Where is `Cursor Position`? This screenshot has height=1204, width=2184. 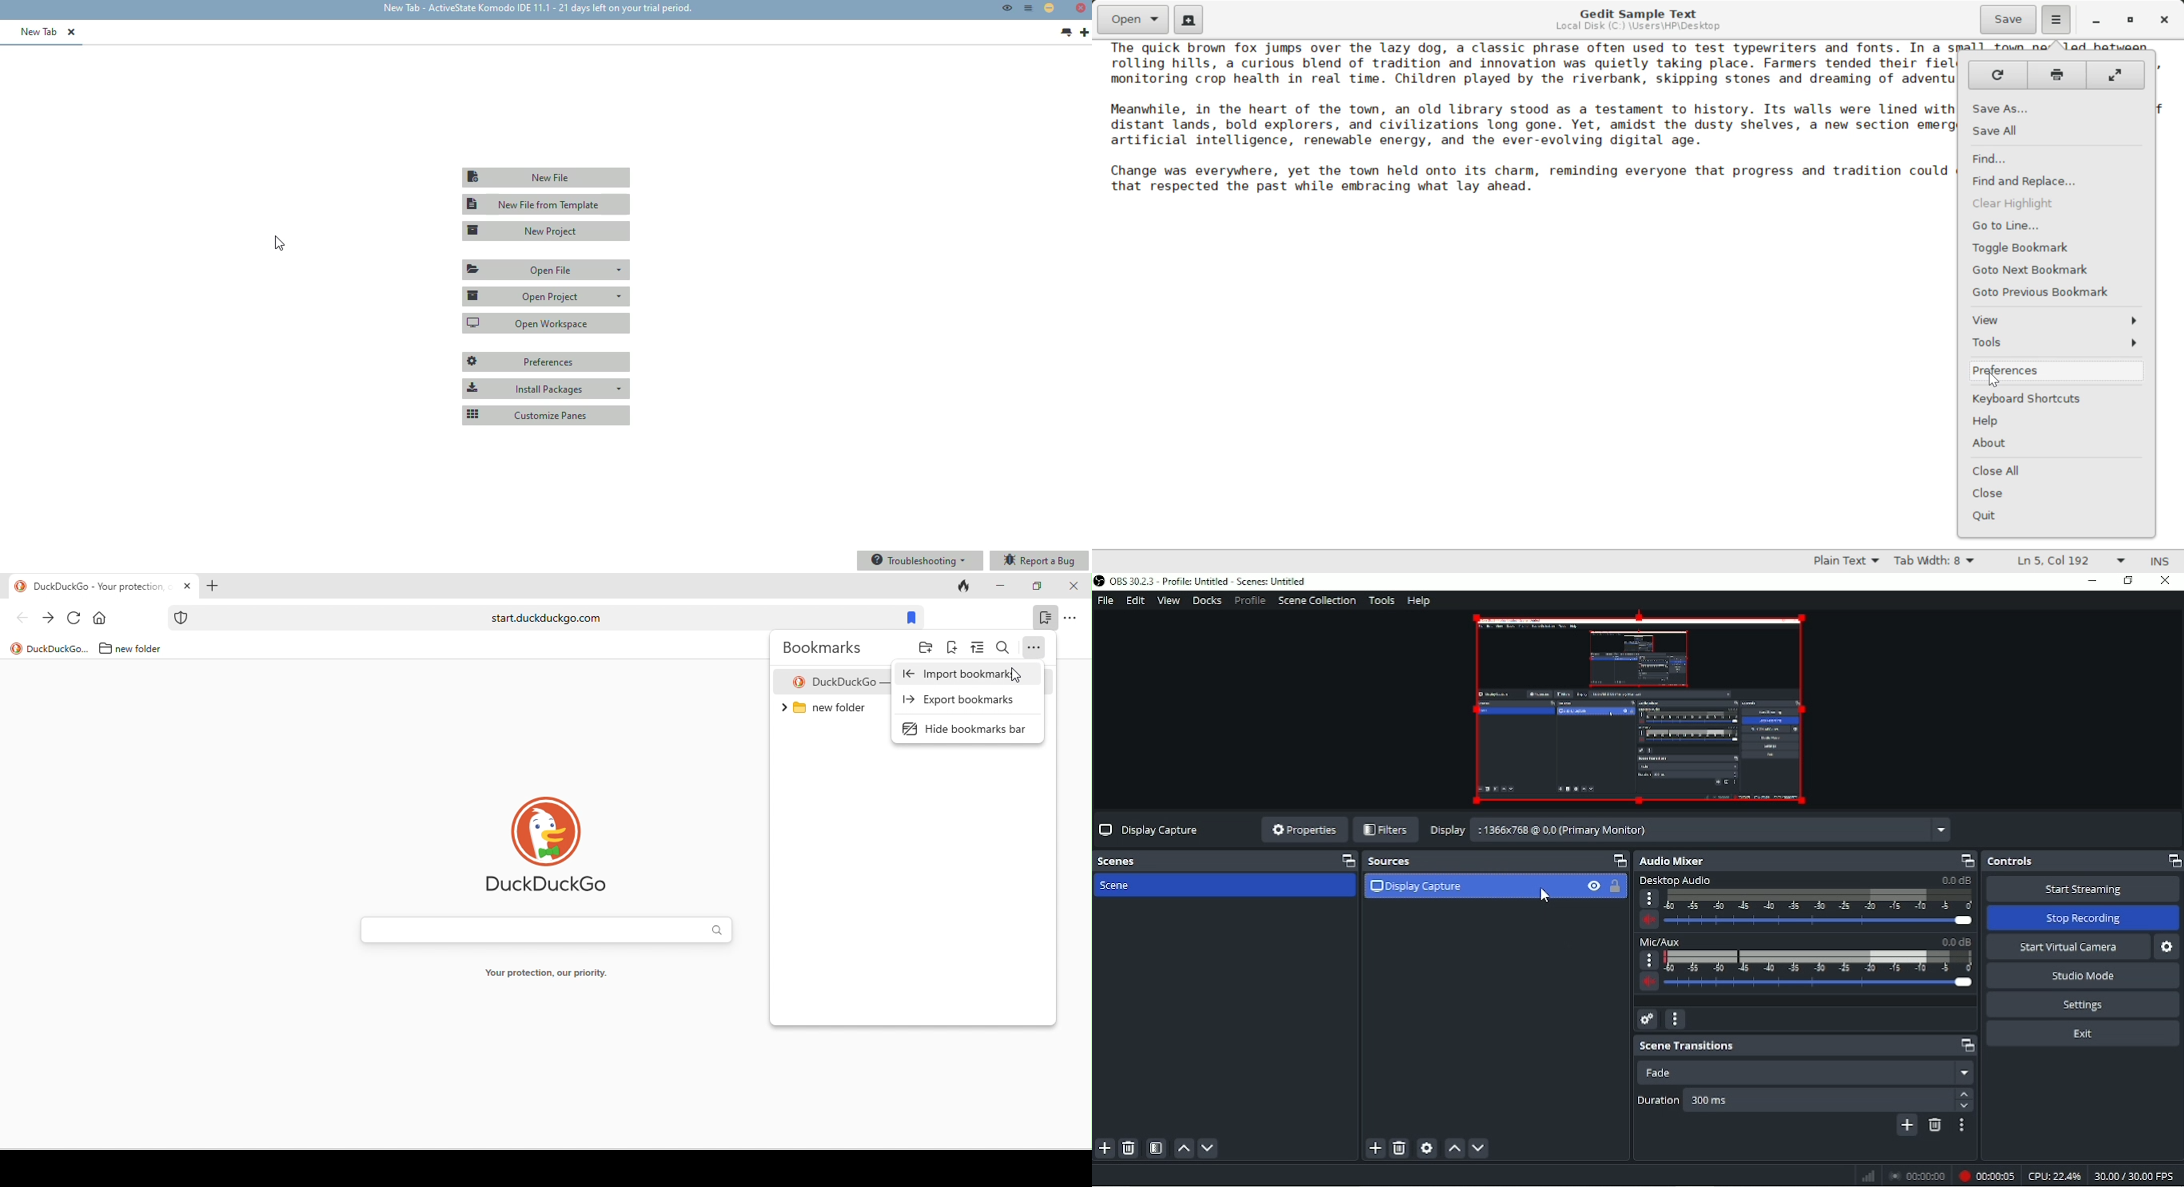 Cursor Position is located at coordinates (1993, 379).